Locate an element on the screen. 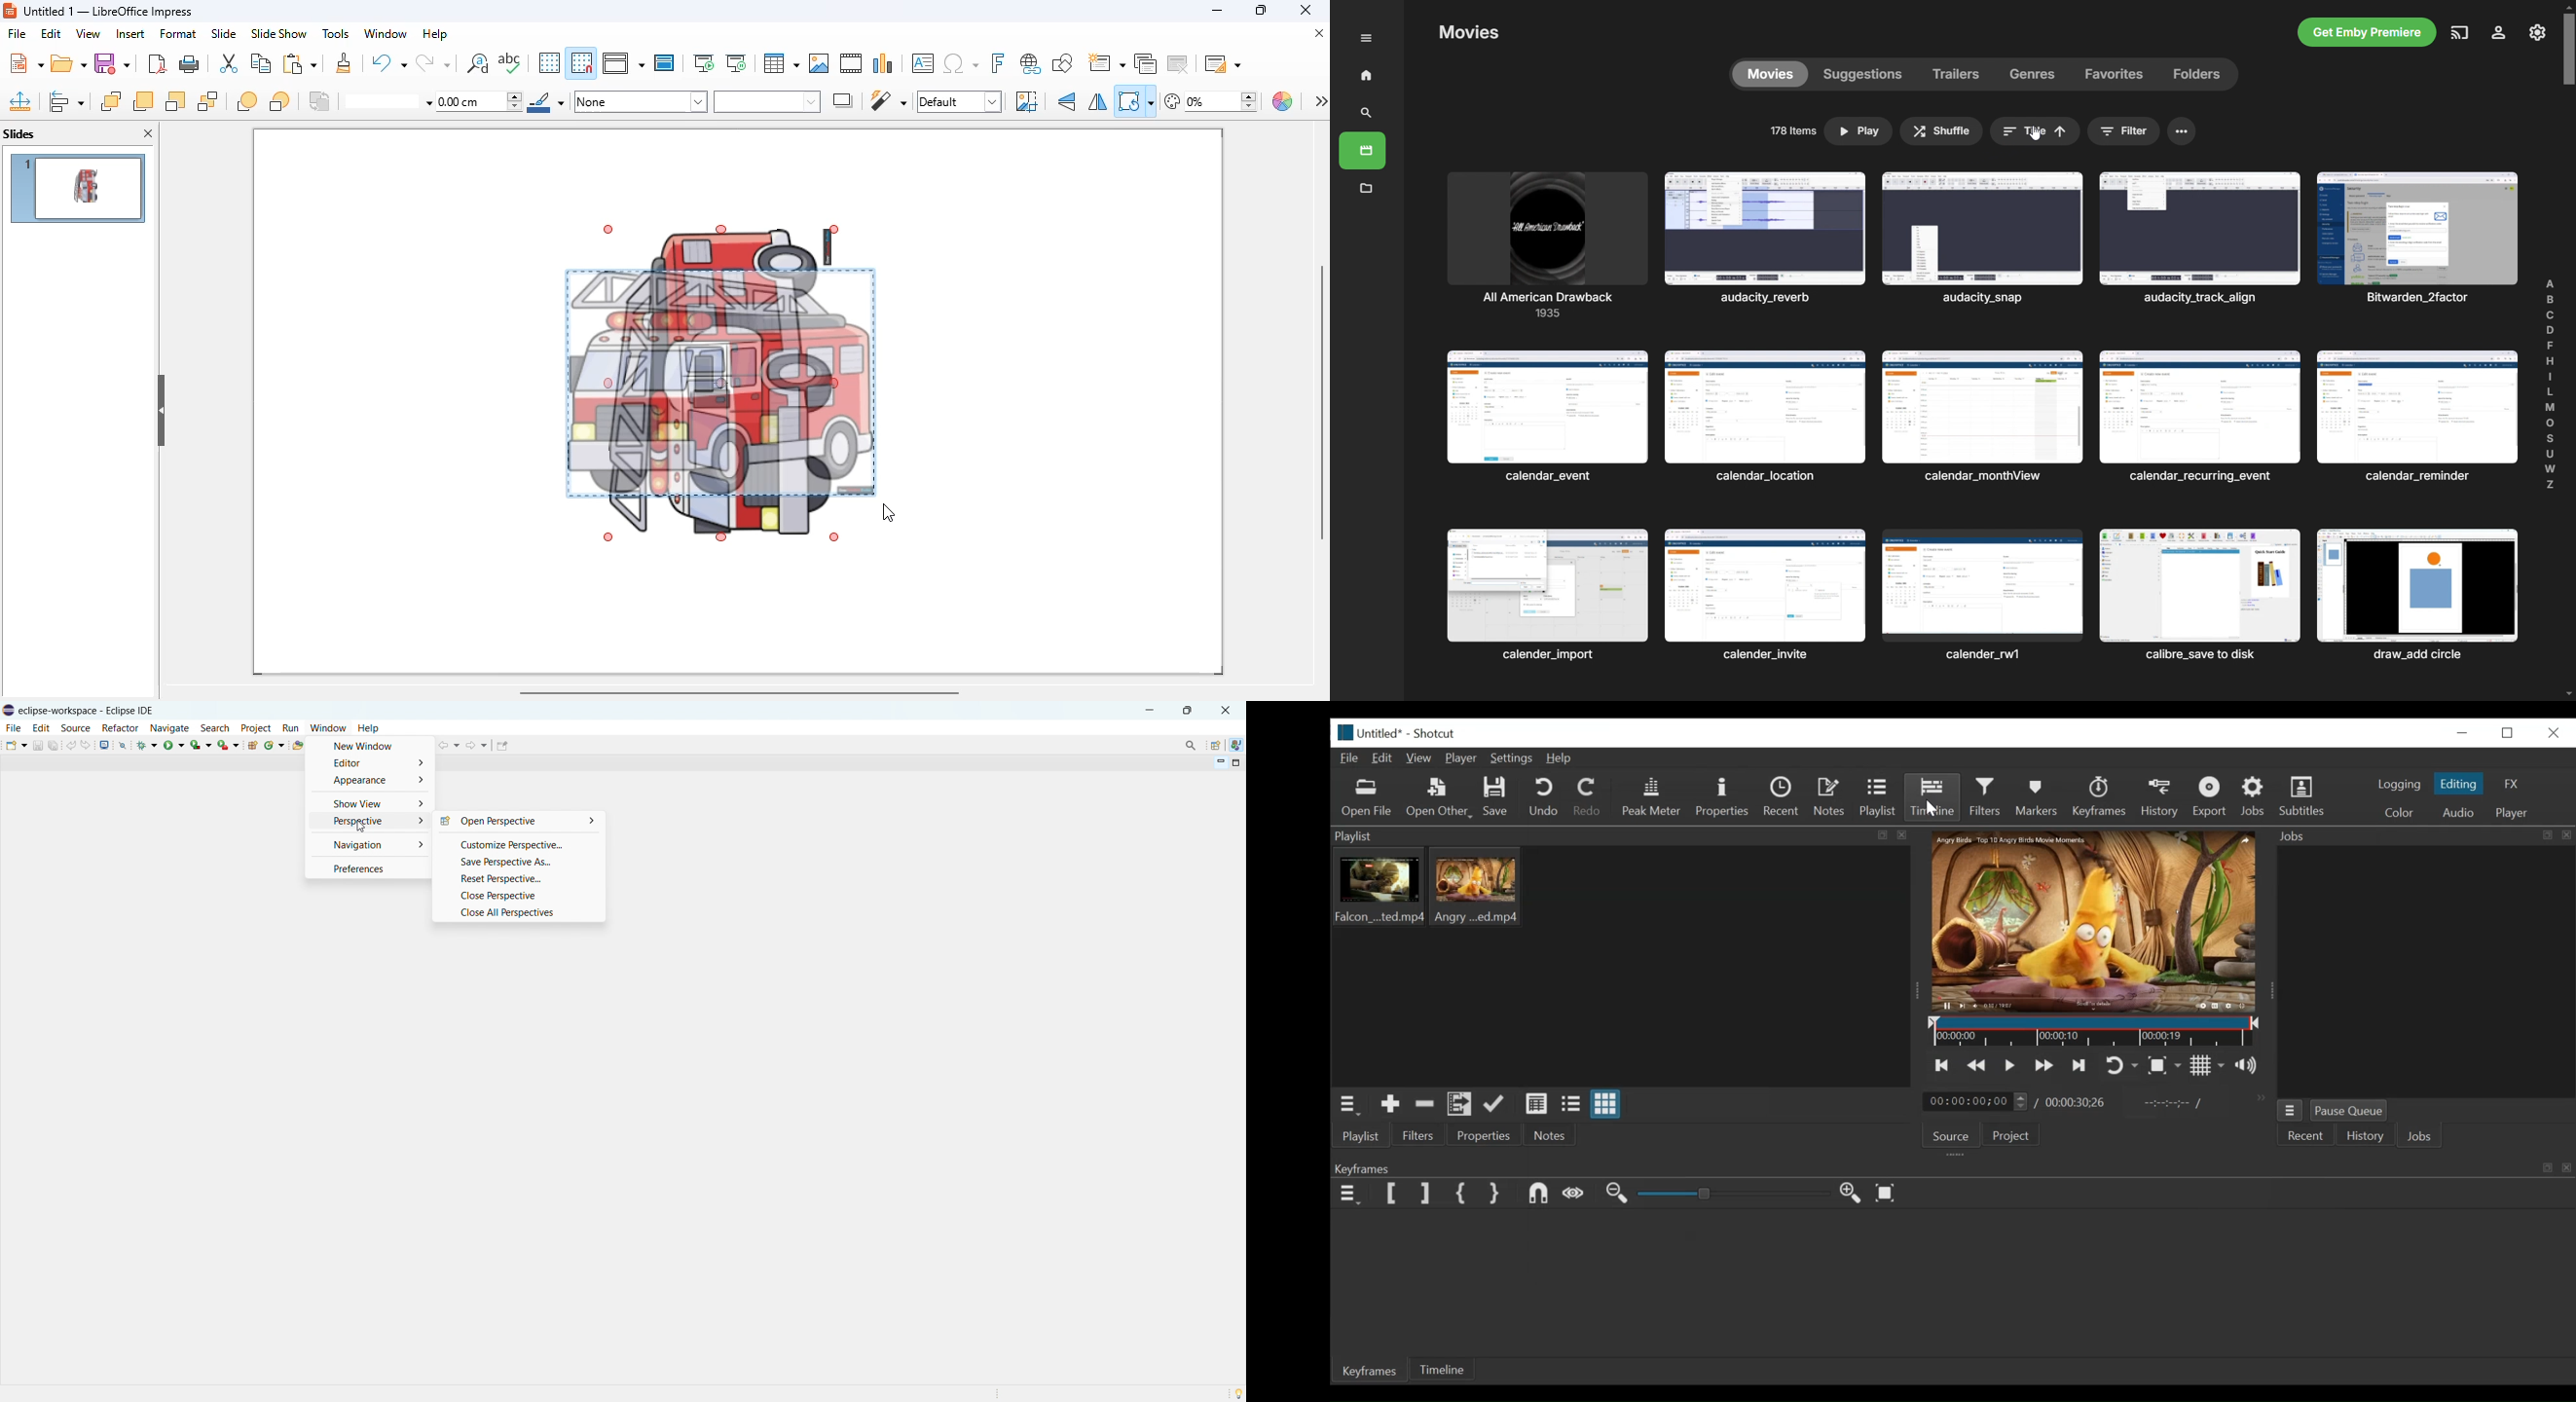 This screenshot has width=2576, height=1428. Toggle zoom is located at coordinates (2164, 1066).